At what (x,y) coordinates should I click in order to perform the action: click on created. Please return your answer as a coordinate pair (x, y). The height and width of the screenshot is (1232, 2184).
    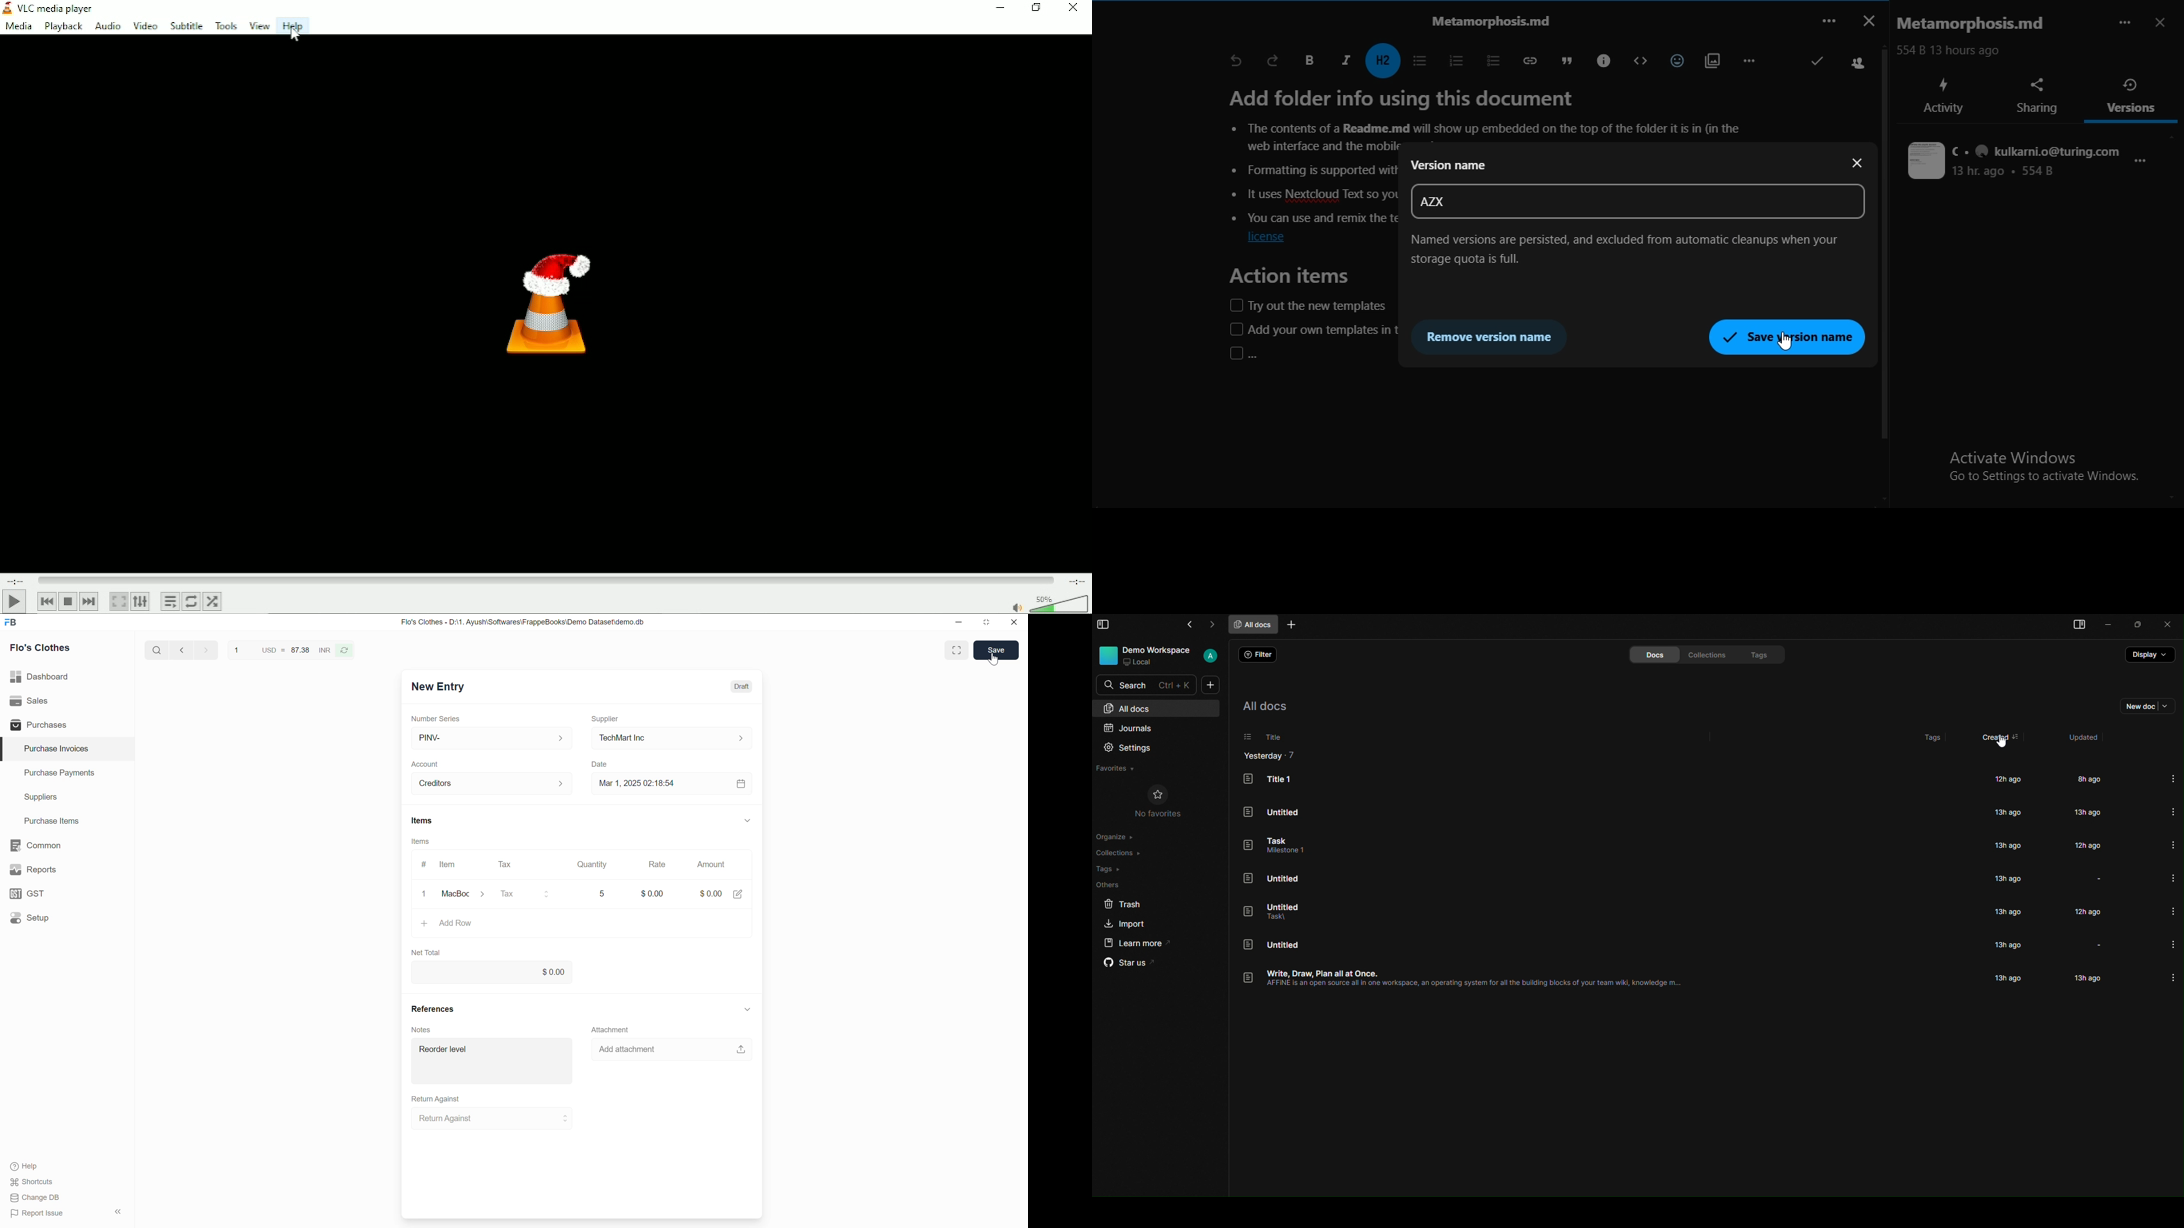
    Looking at the image, I should click on (2002, 739).